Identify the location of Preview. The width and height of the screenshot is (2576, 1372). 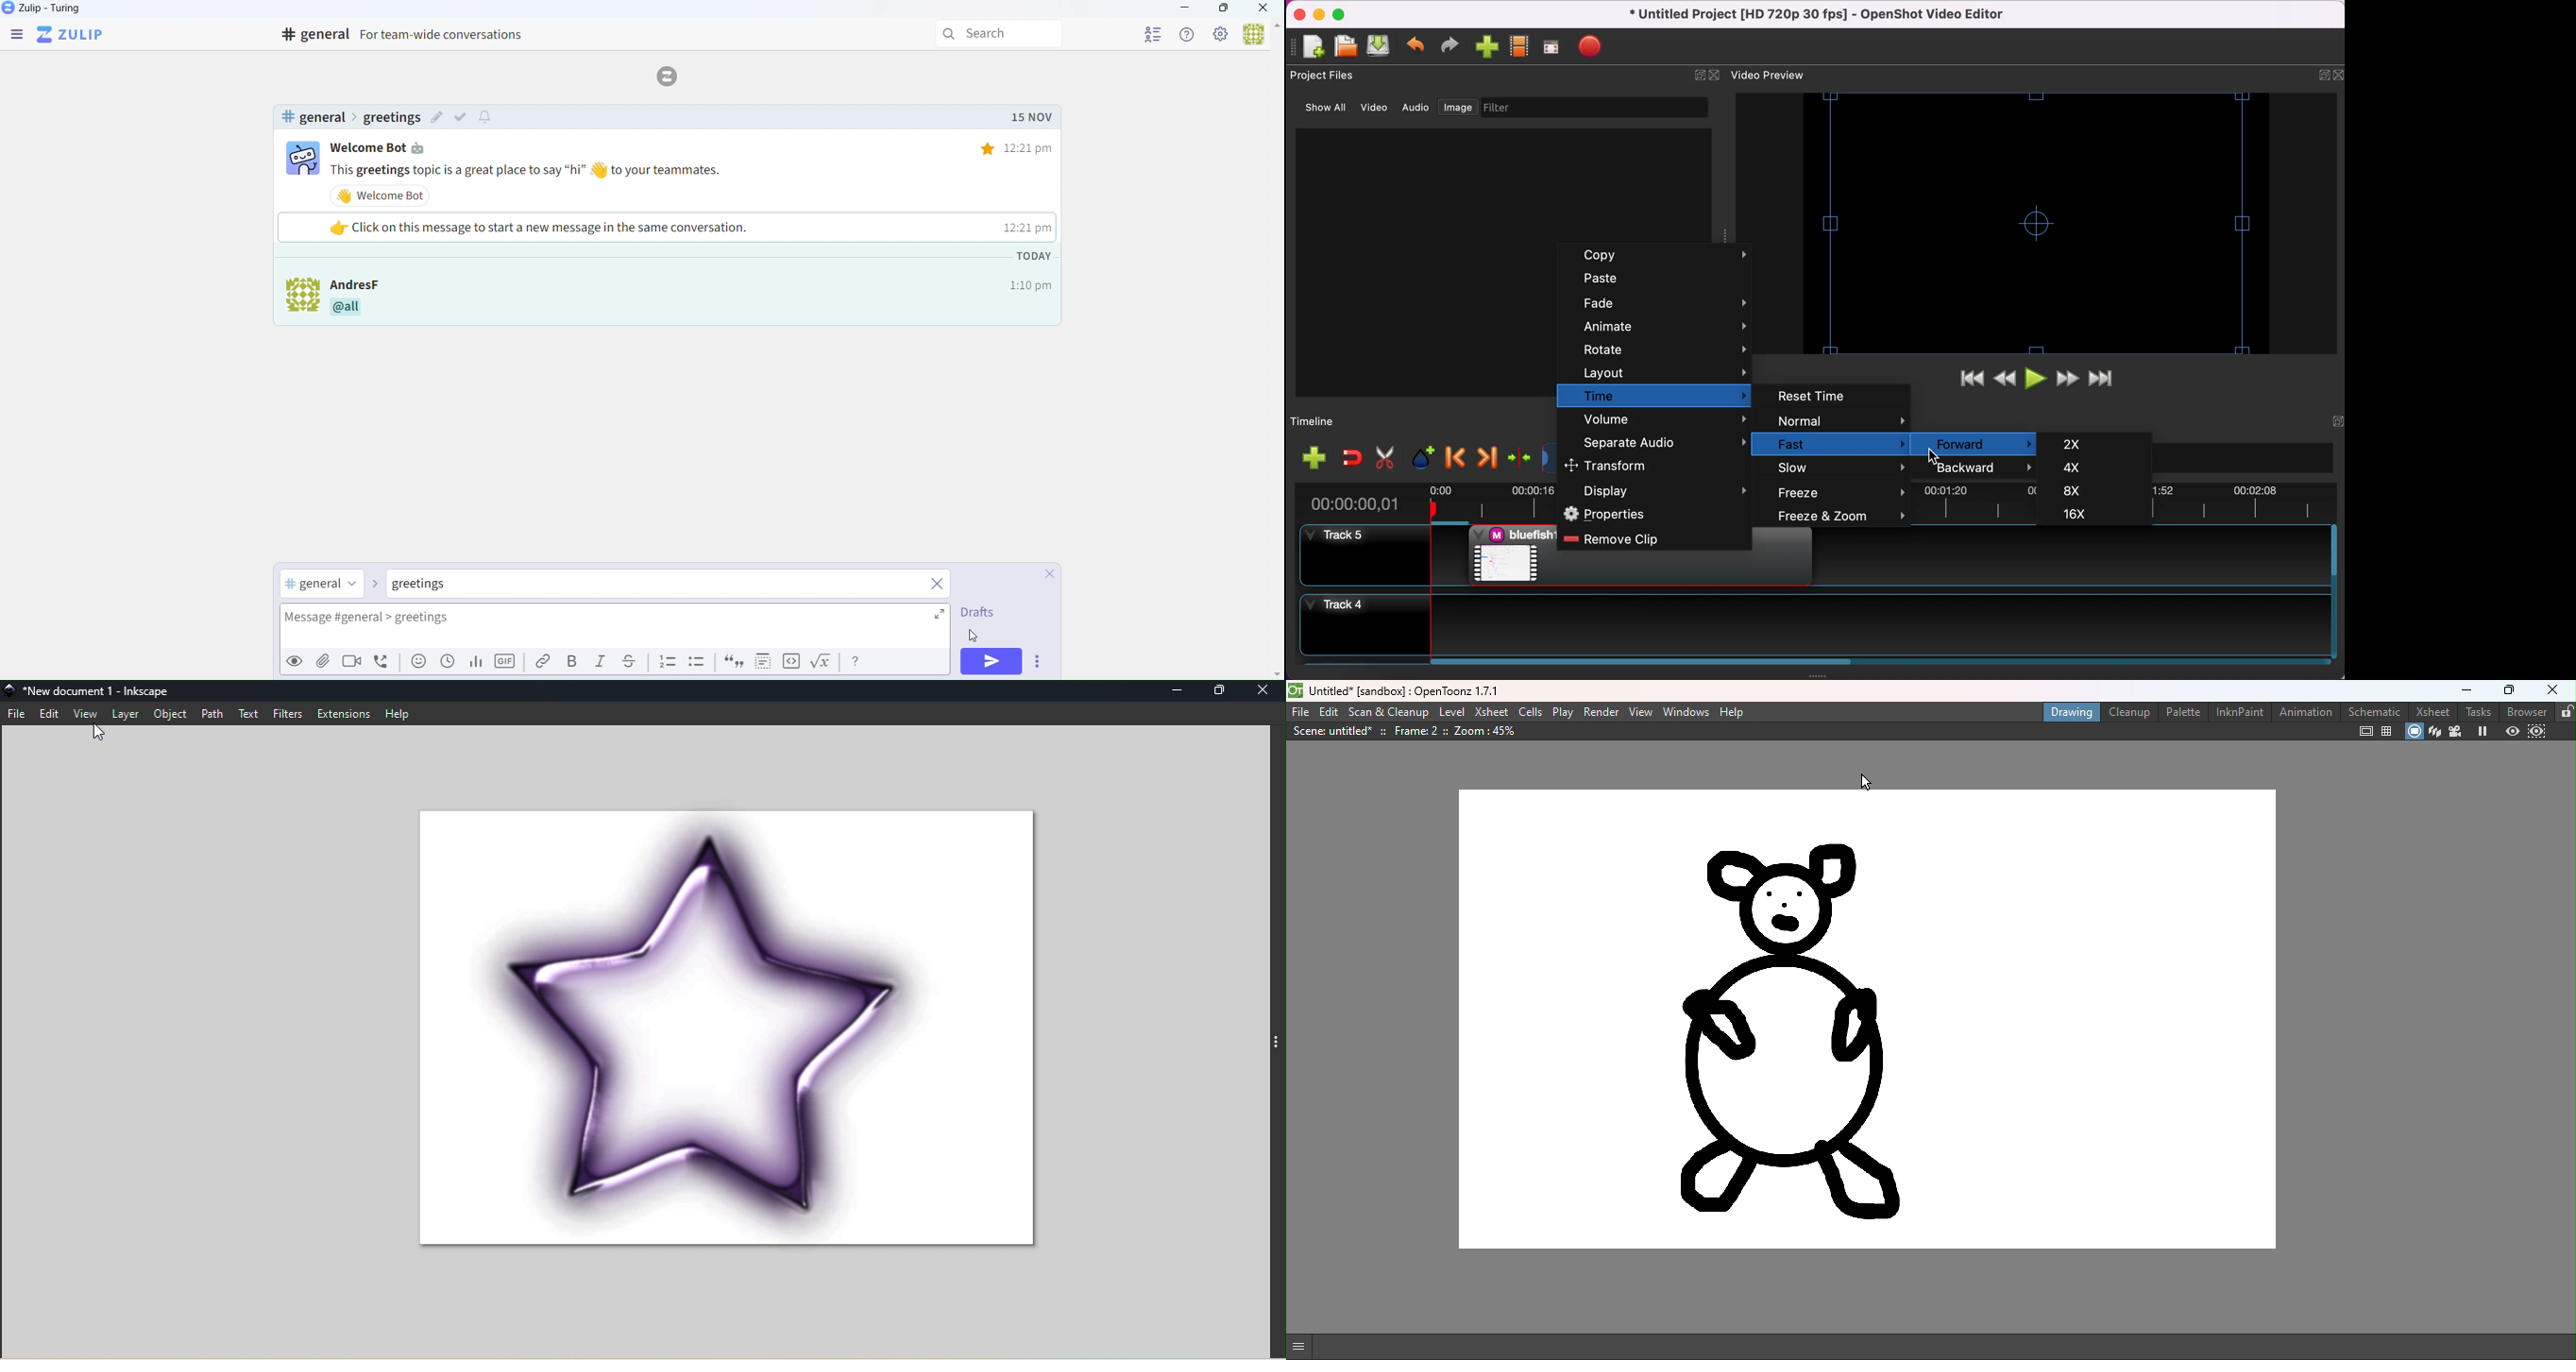
(292, 661).